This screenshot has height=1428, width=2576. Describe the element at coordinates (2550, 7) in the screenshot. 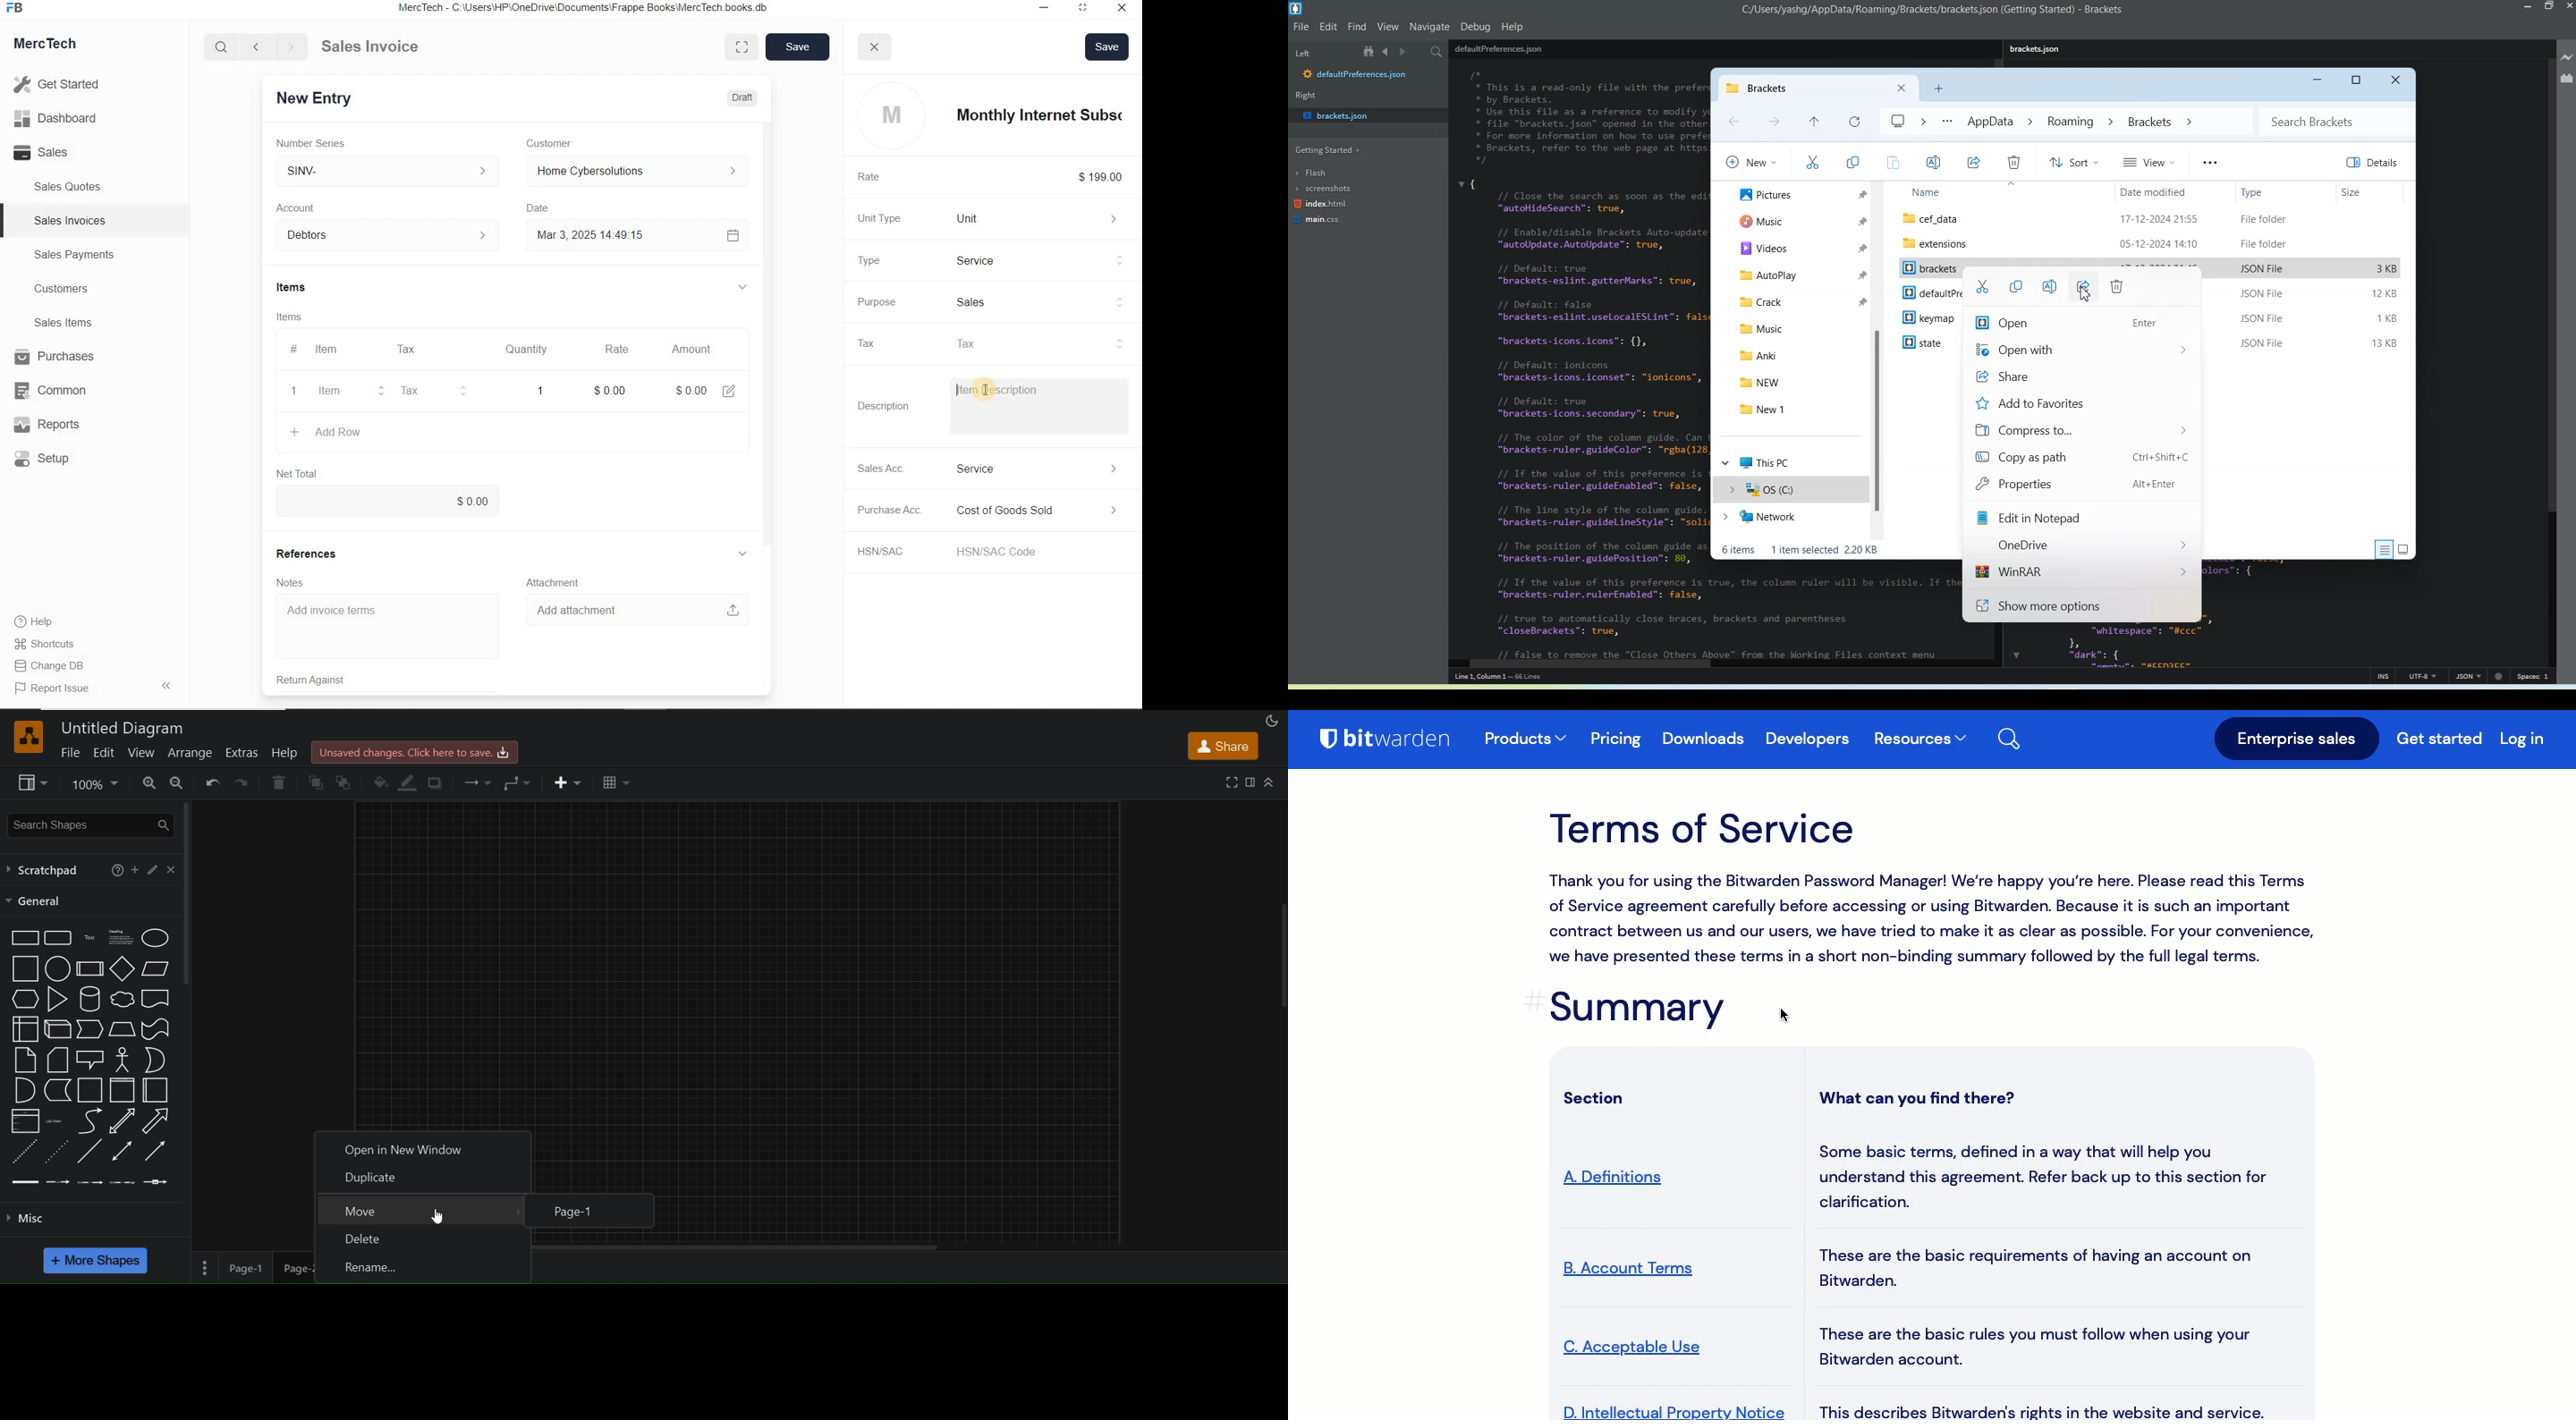

I see `Maximize` at that location.